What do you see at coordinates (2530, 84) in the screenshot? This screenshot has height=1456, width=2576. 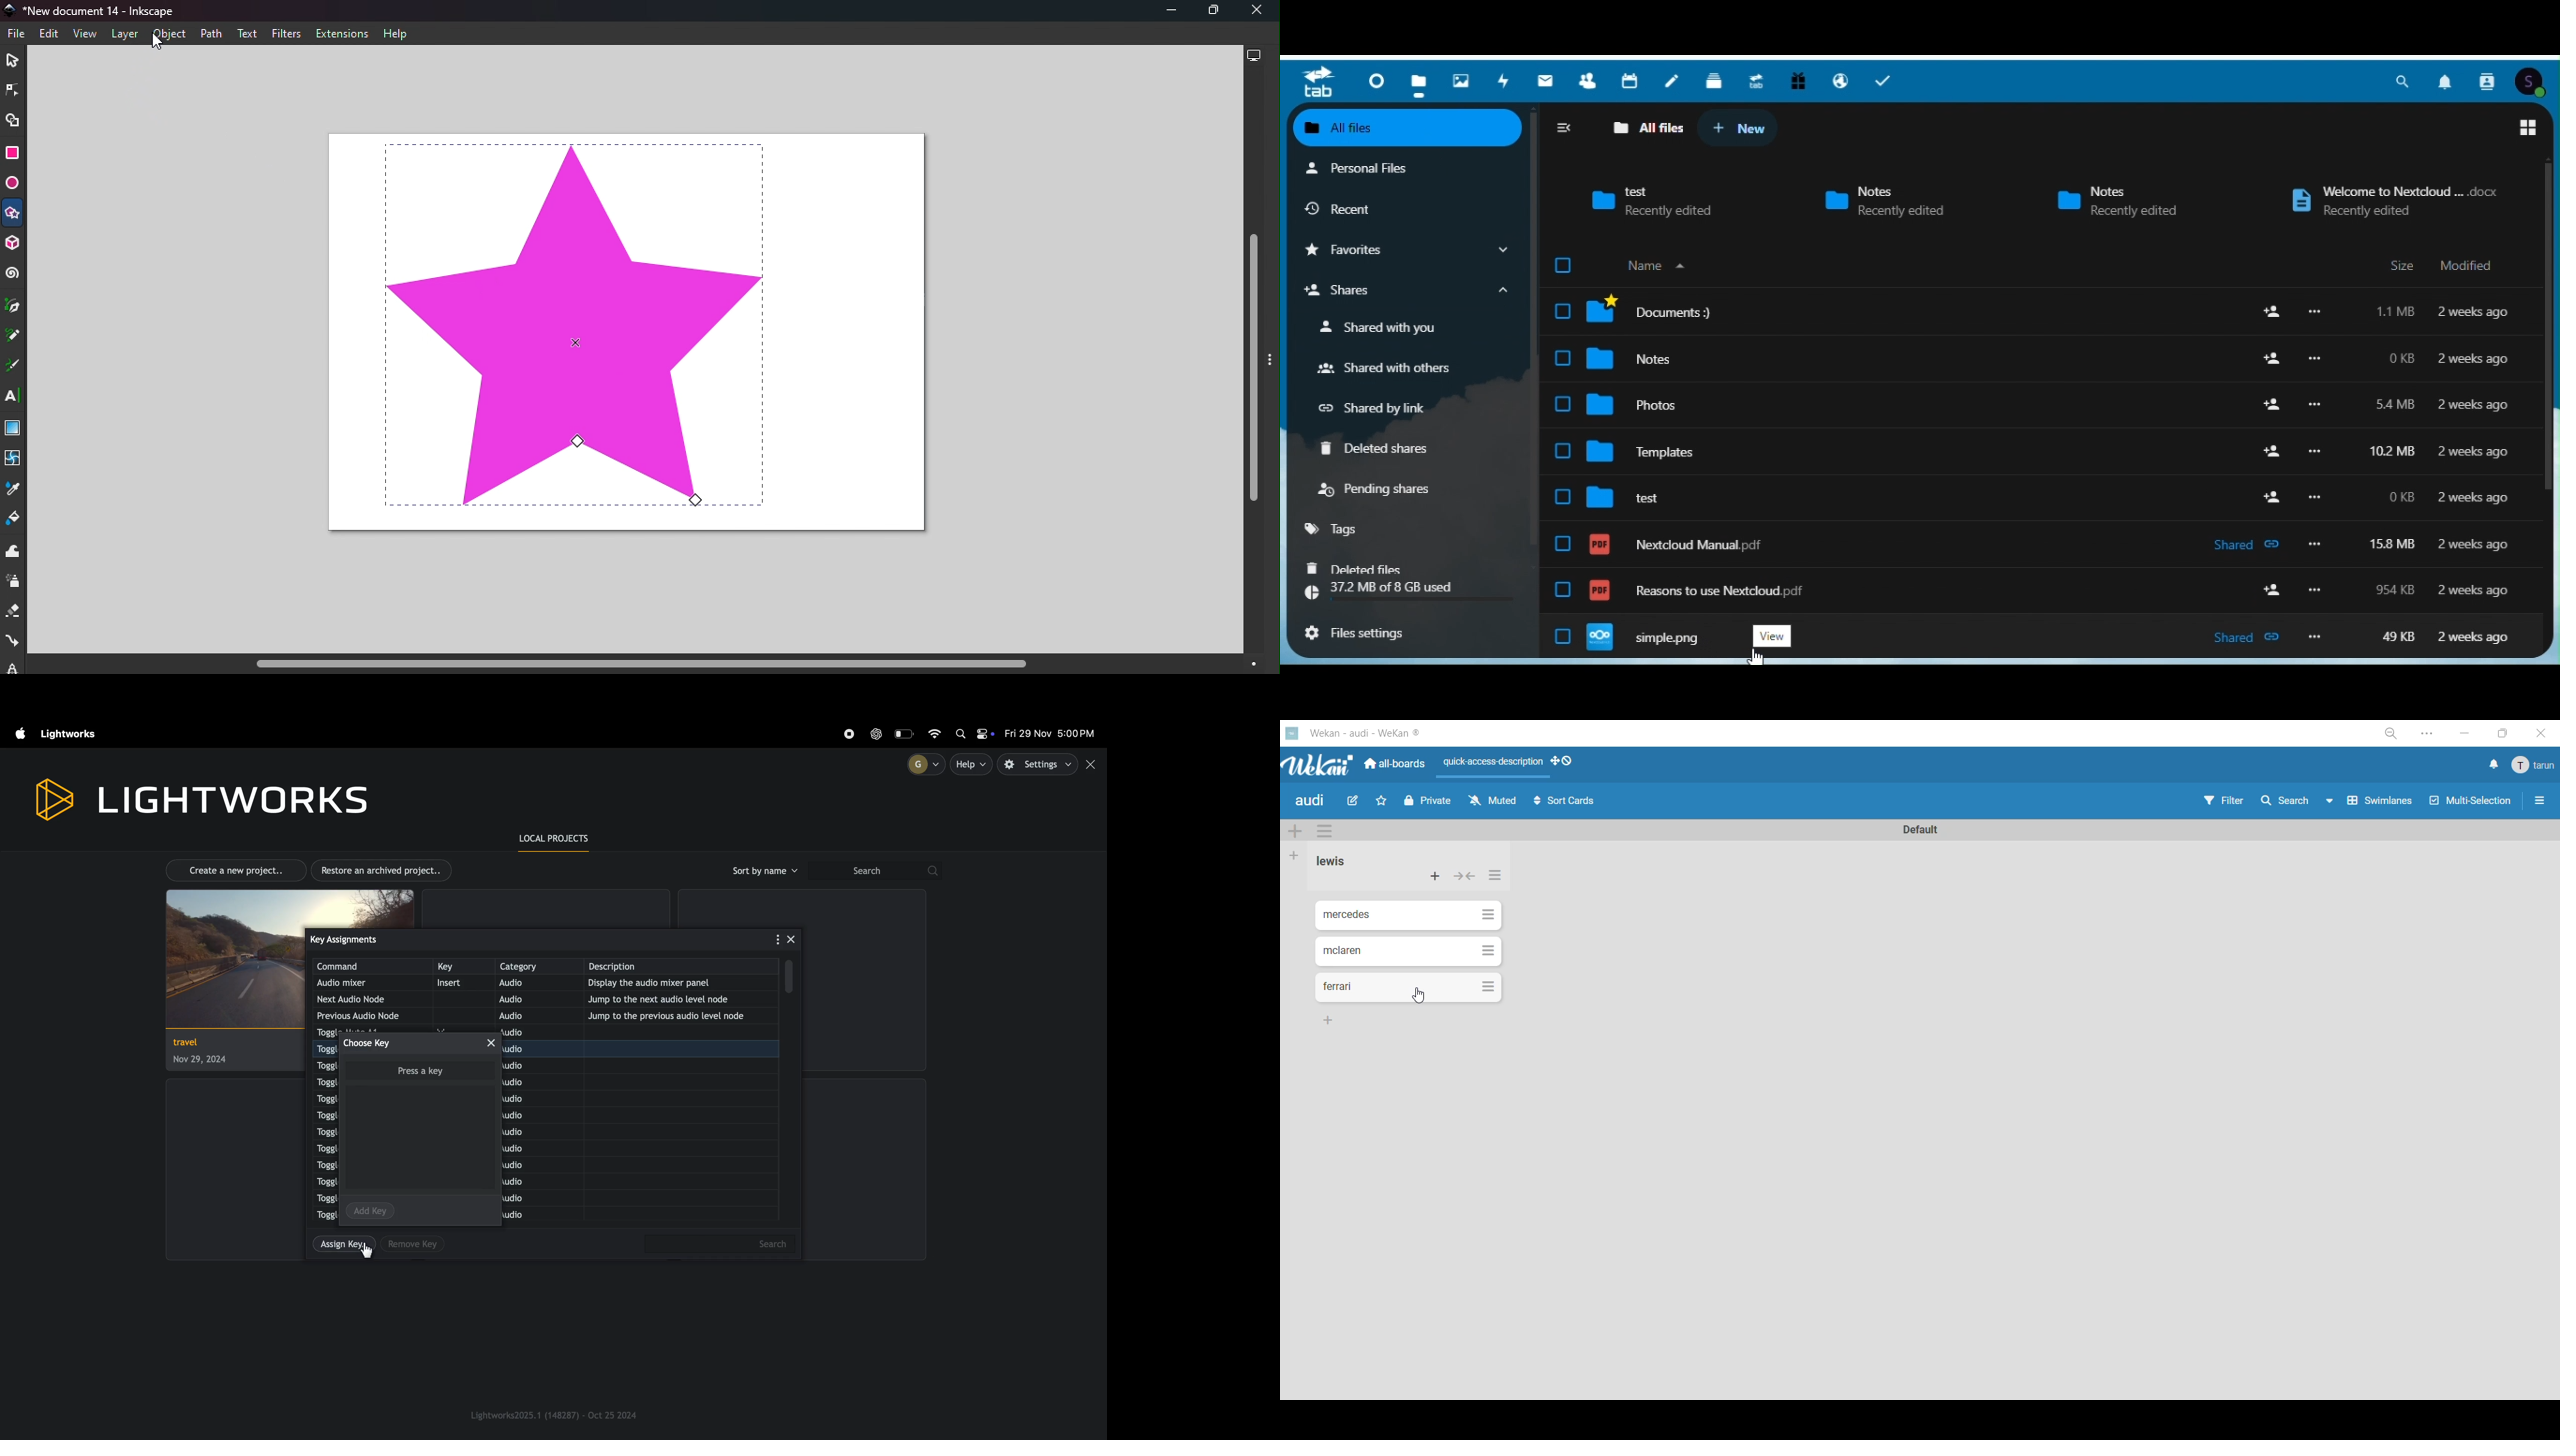 I see `Account icon` at bounding box center [2530, 84].